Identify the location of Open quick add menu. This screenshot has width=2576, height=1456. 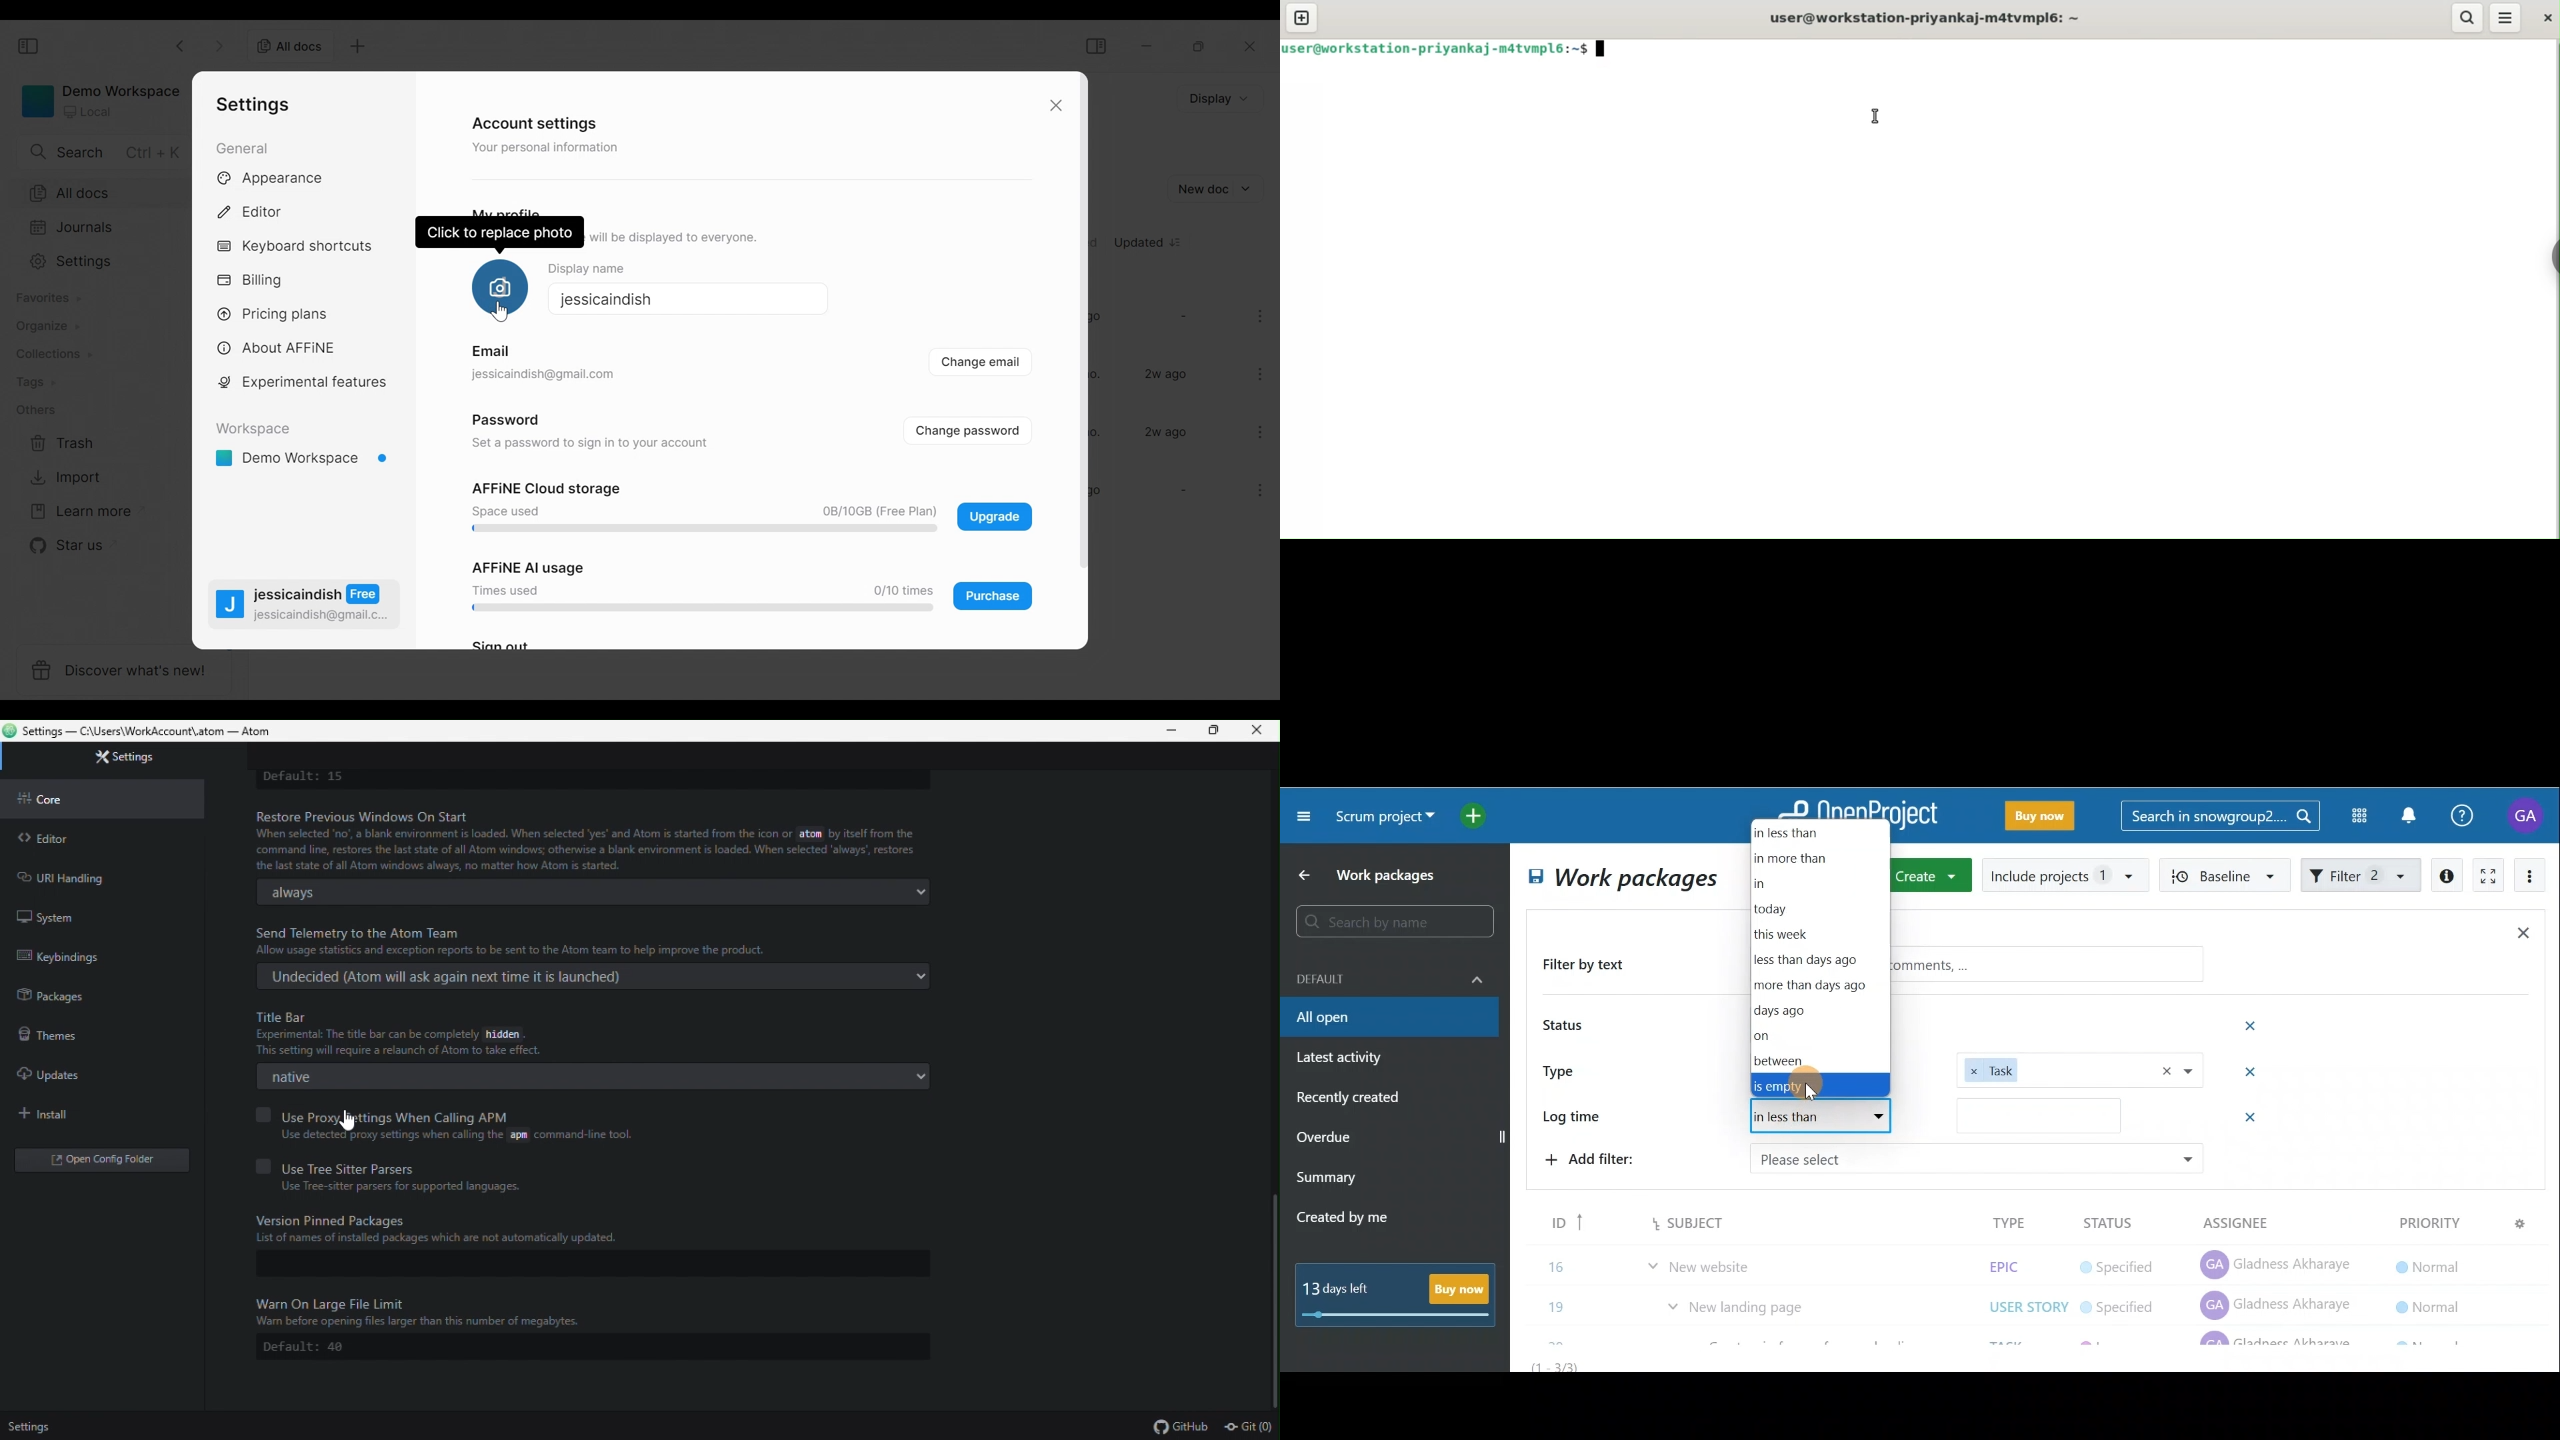
(1477, 816).